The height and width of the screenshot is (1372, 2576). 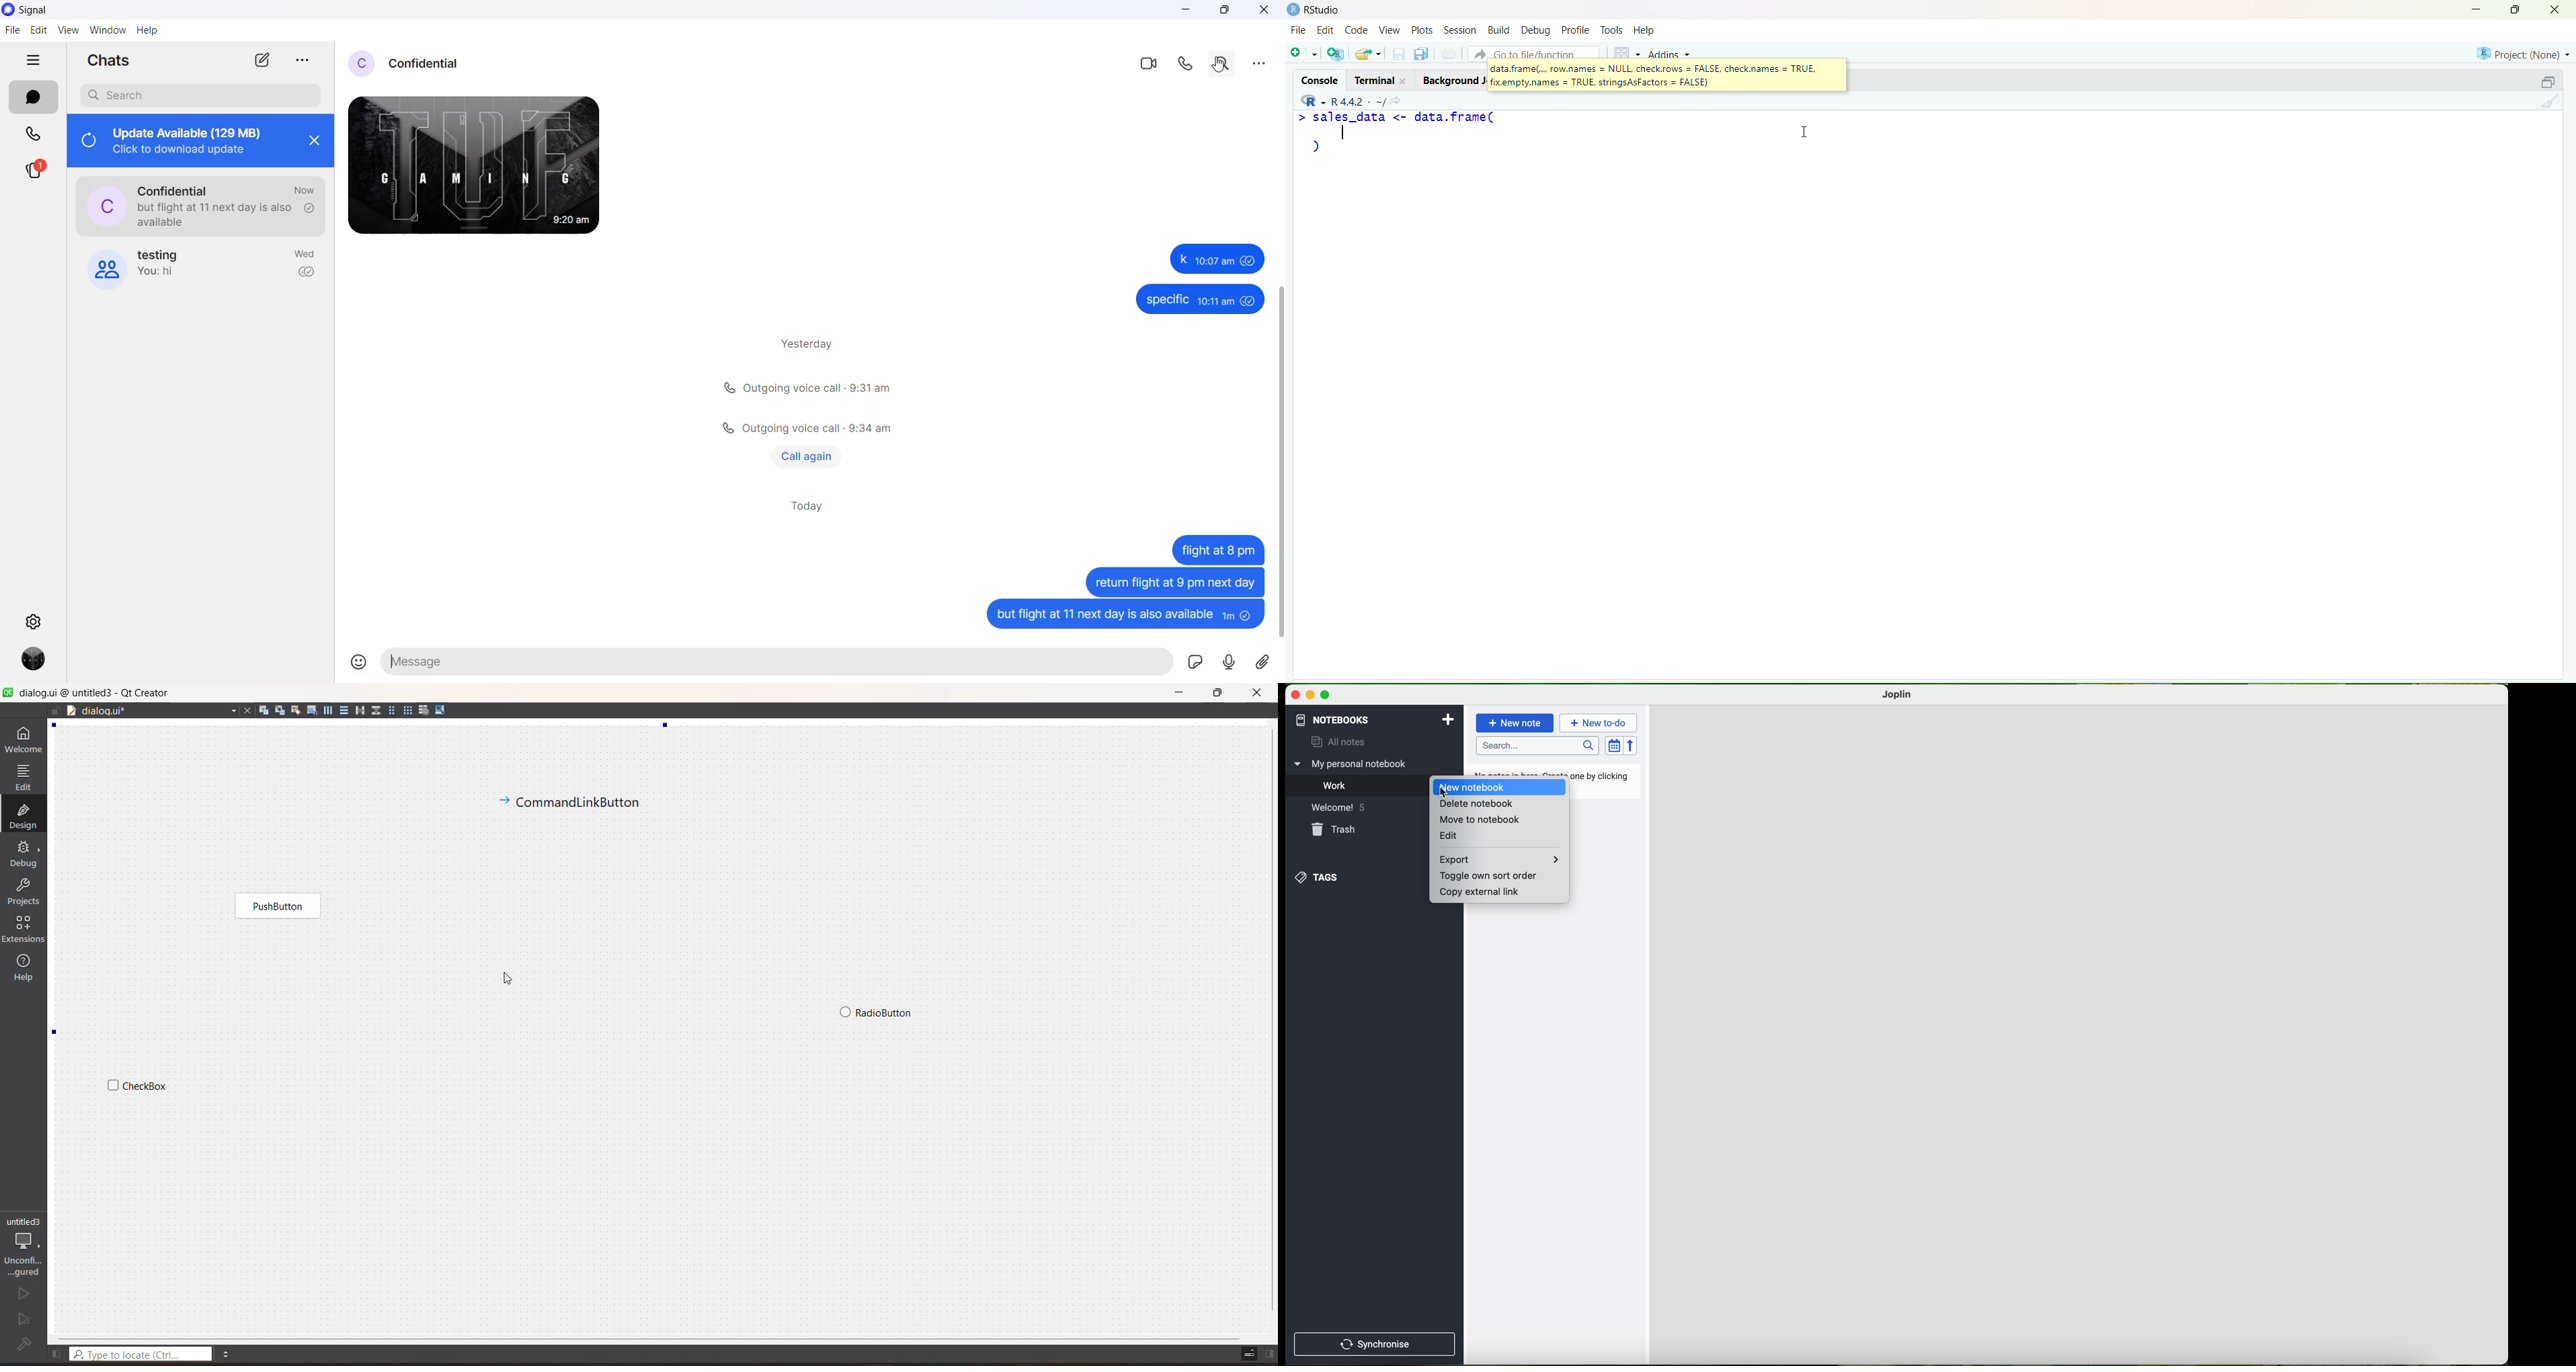 What do you see at coordinates (1489, 876) in the screenshot?
I see `toggle own sort order` at bounding box center [1489, 876].